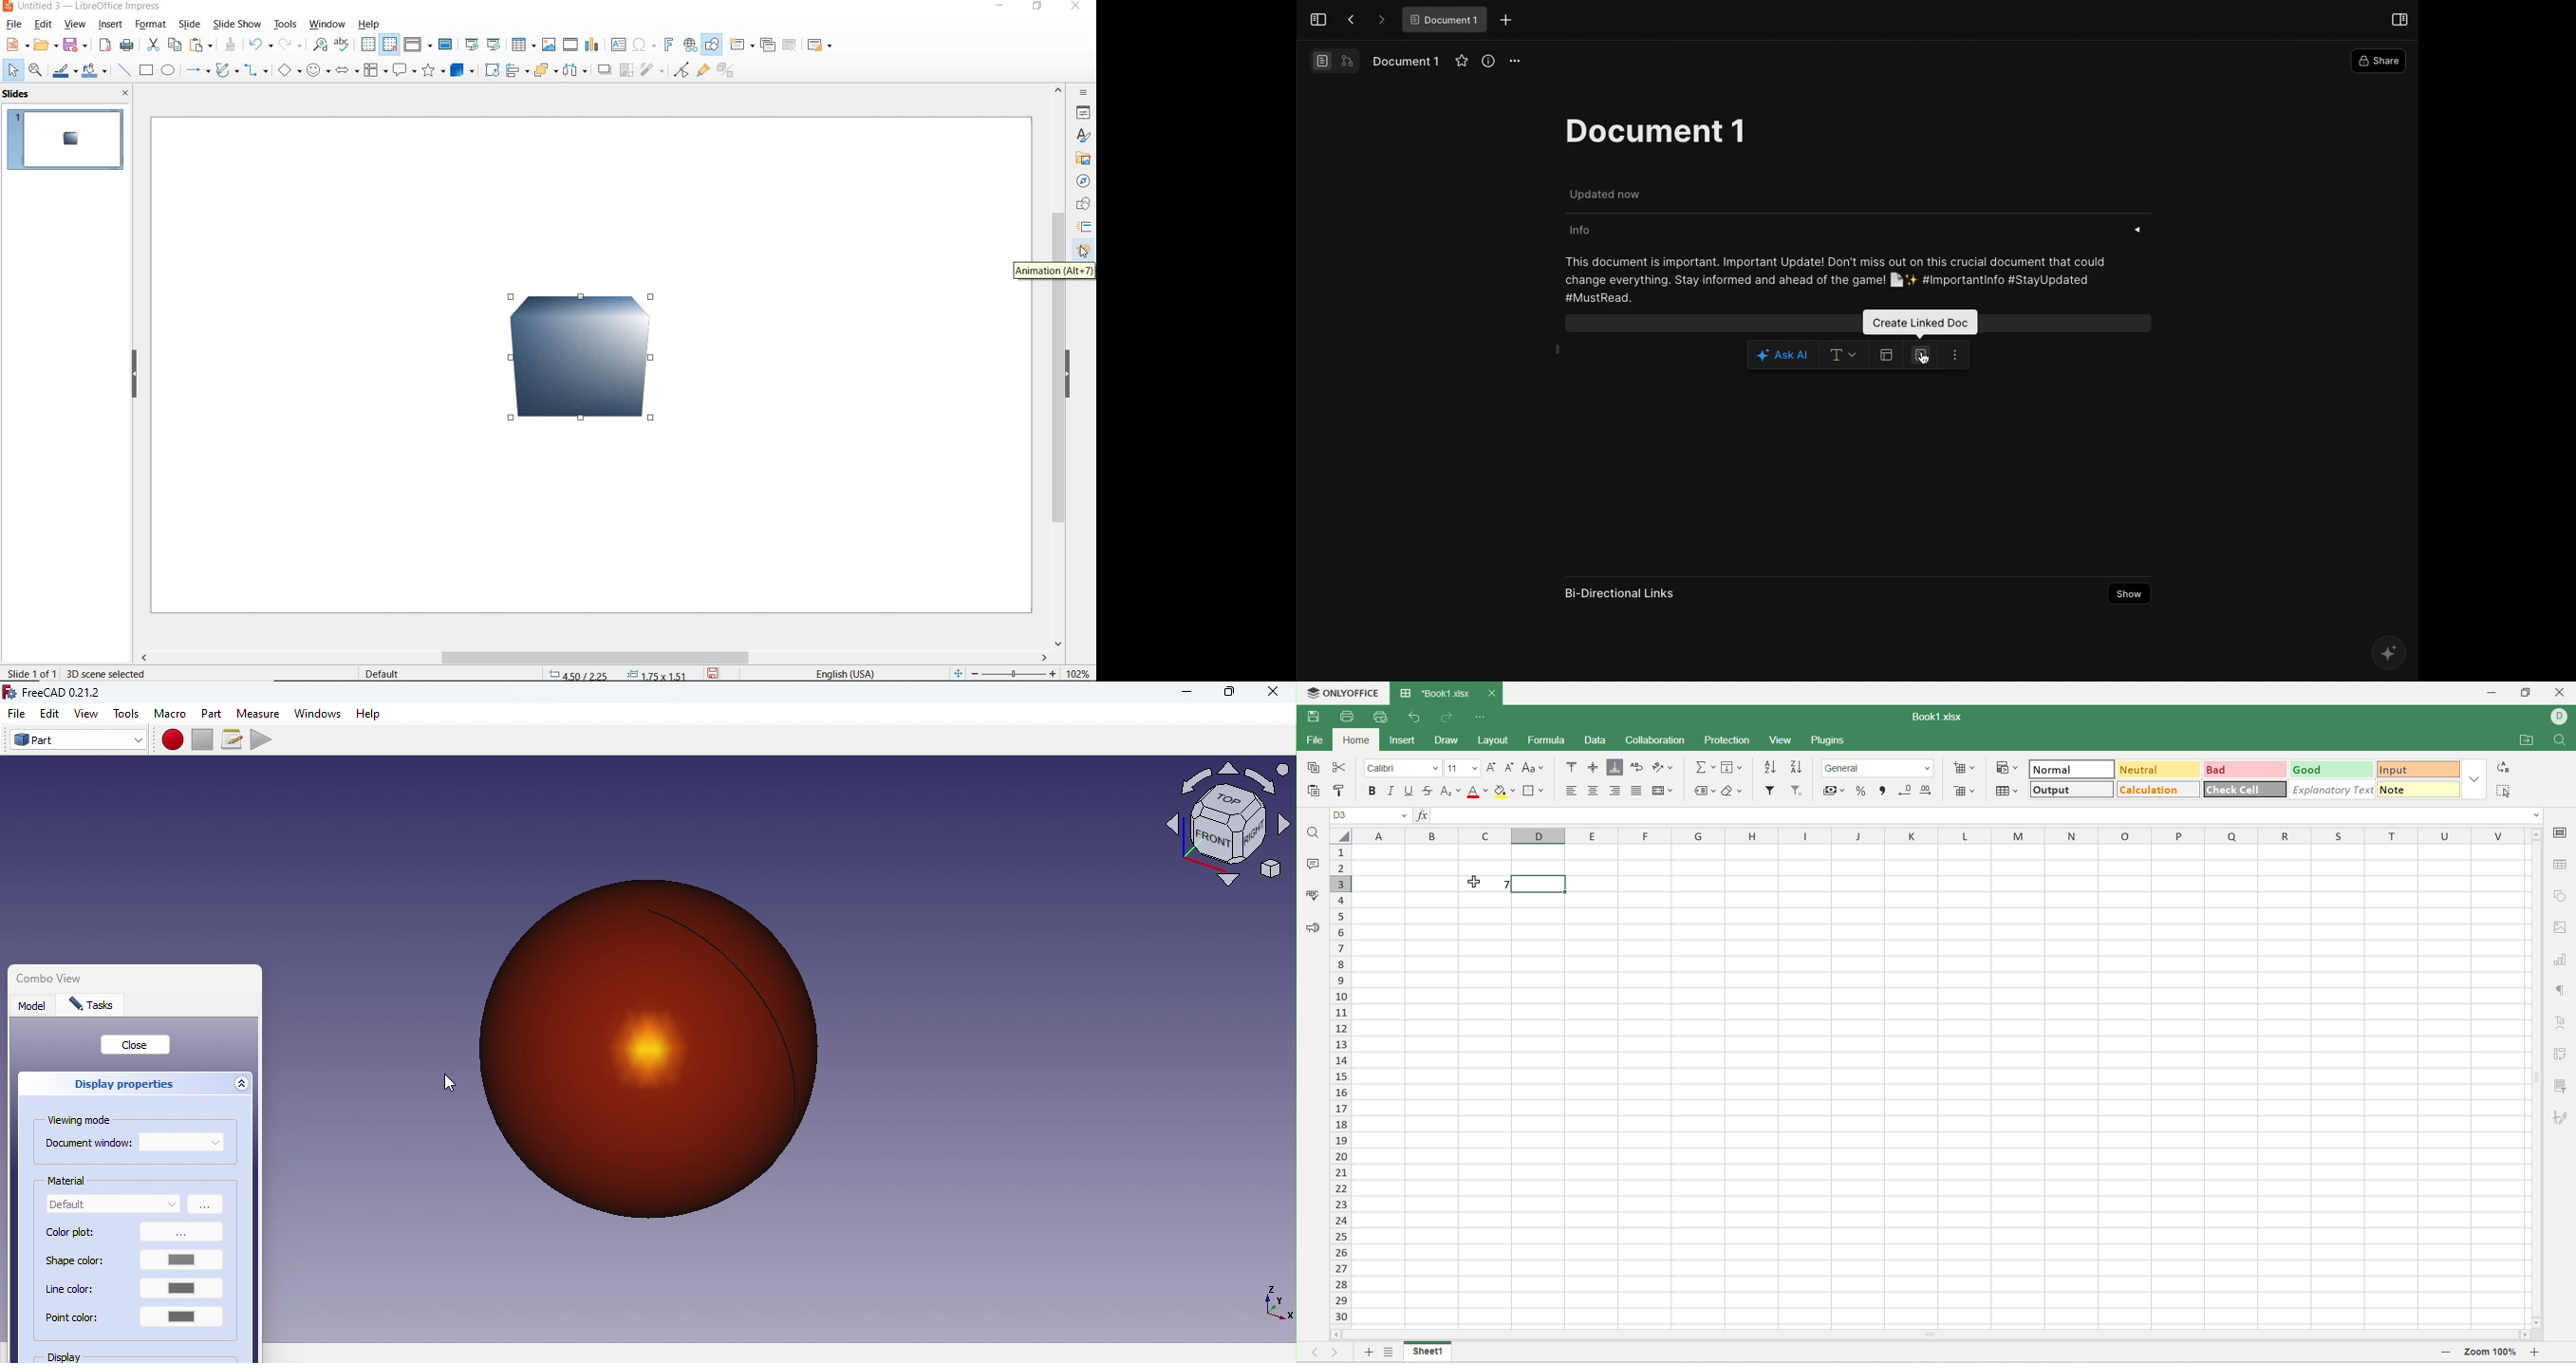  Describe the element at coordinates (1493, 766) in the screenshot. I see `increase font size` at that location.